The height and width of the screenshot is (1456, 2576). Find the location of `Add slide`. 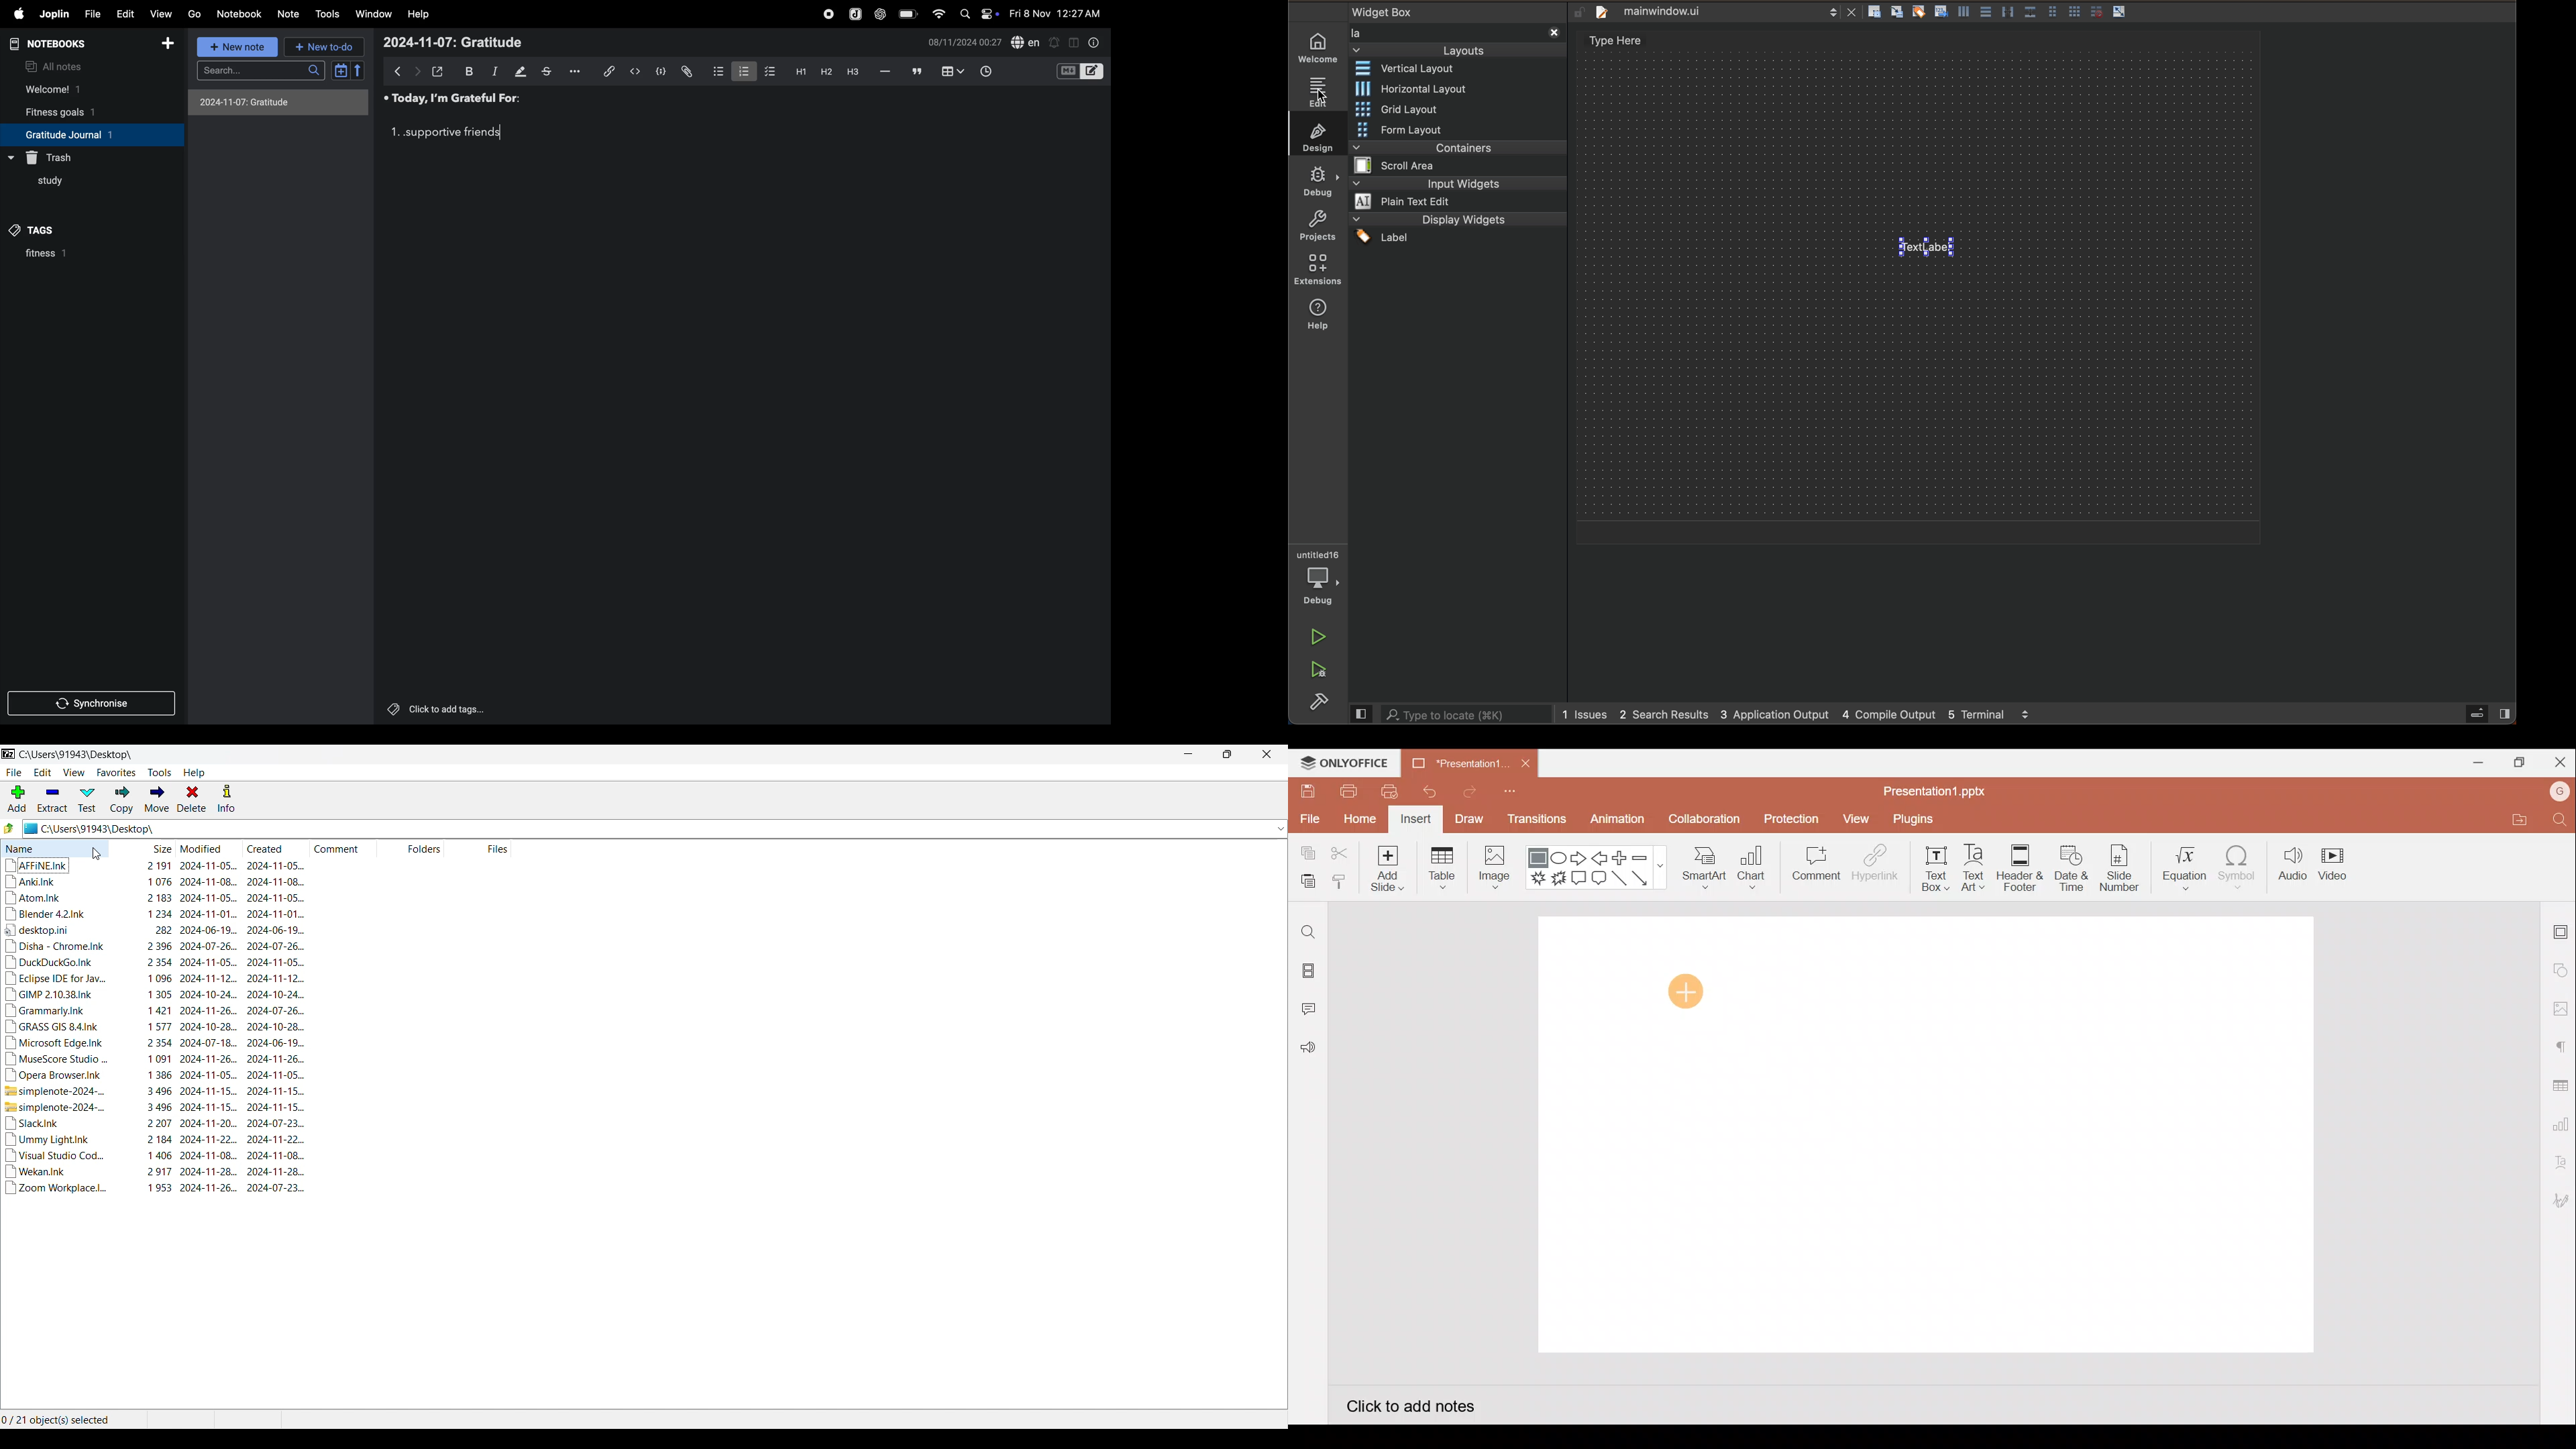

Add slide is located at coordinates (1385, 865).